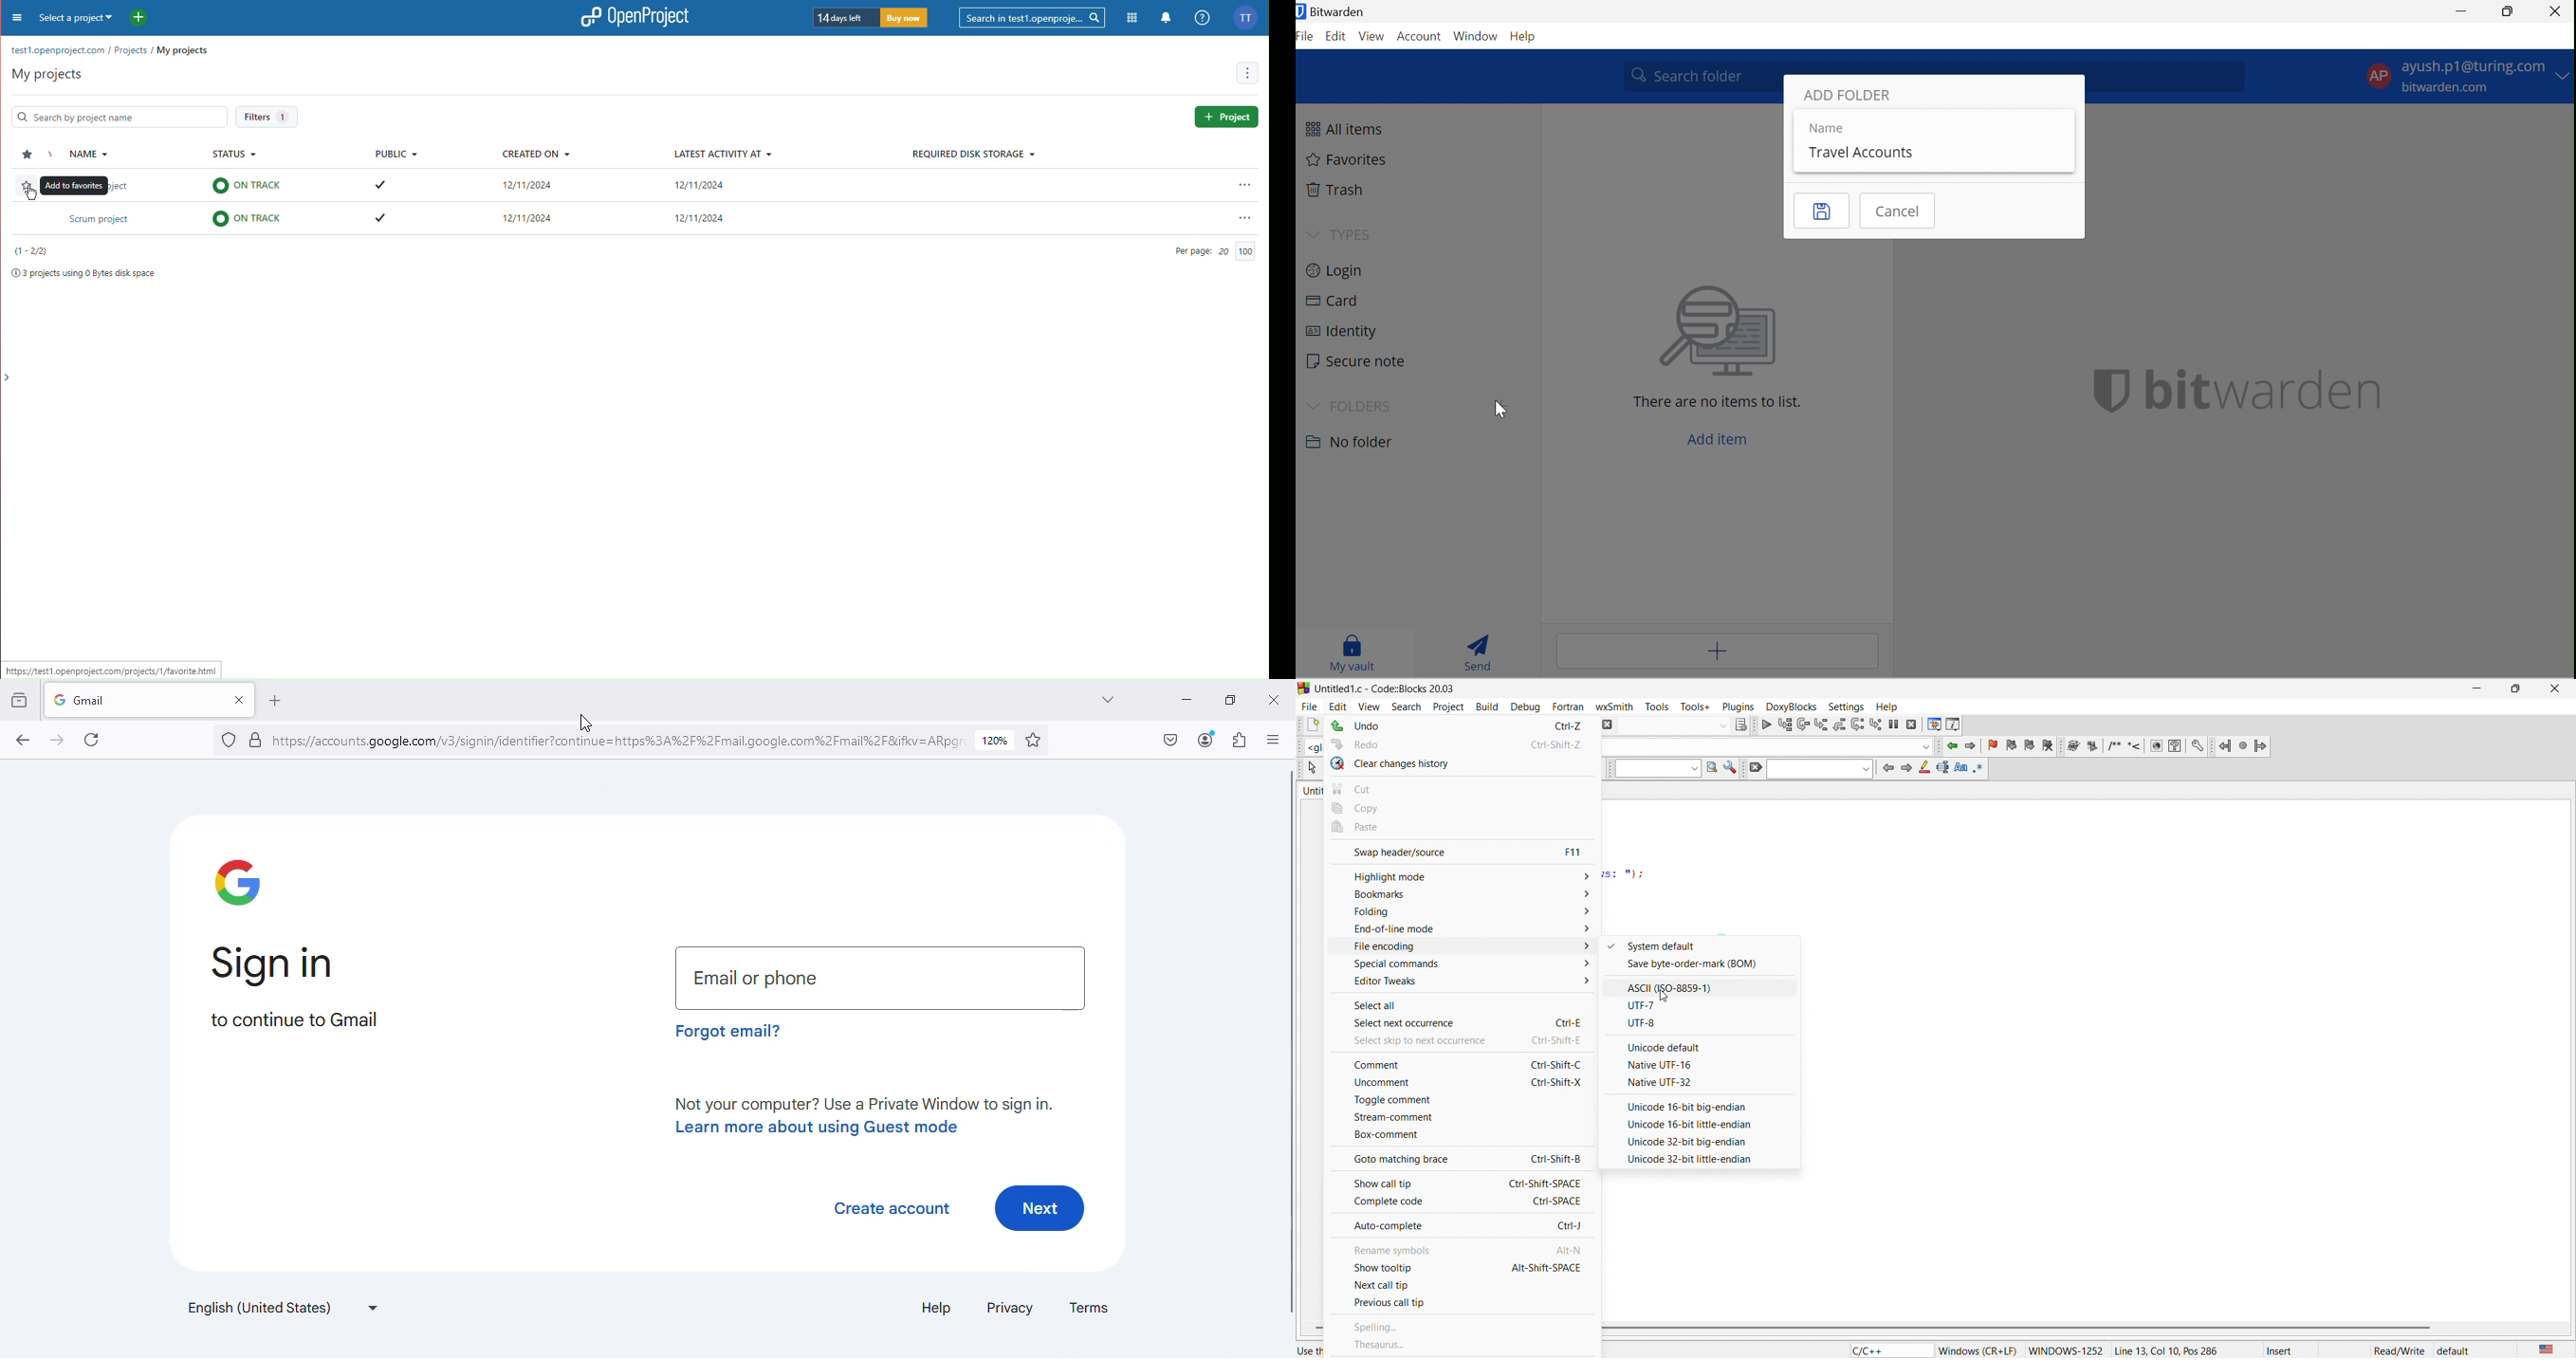 The image size is (2576, 1372). Describe the element at coordinates (1864, 152) in the screenshot. I see `Travel Accounts` at that location.